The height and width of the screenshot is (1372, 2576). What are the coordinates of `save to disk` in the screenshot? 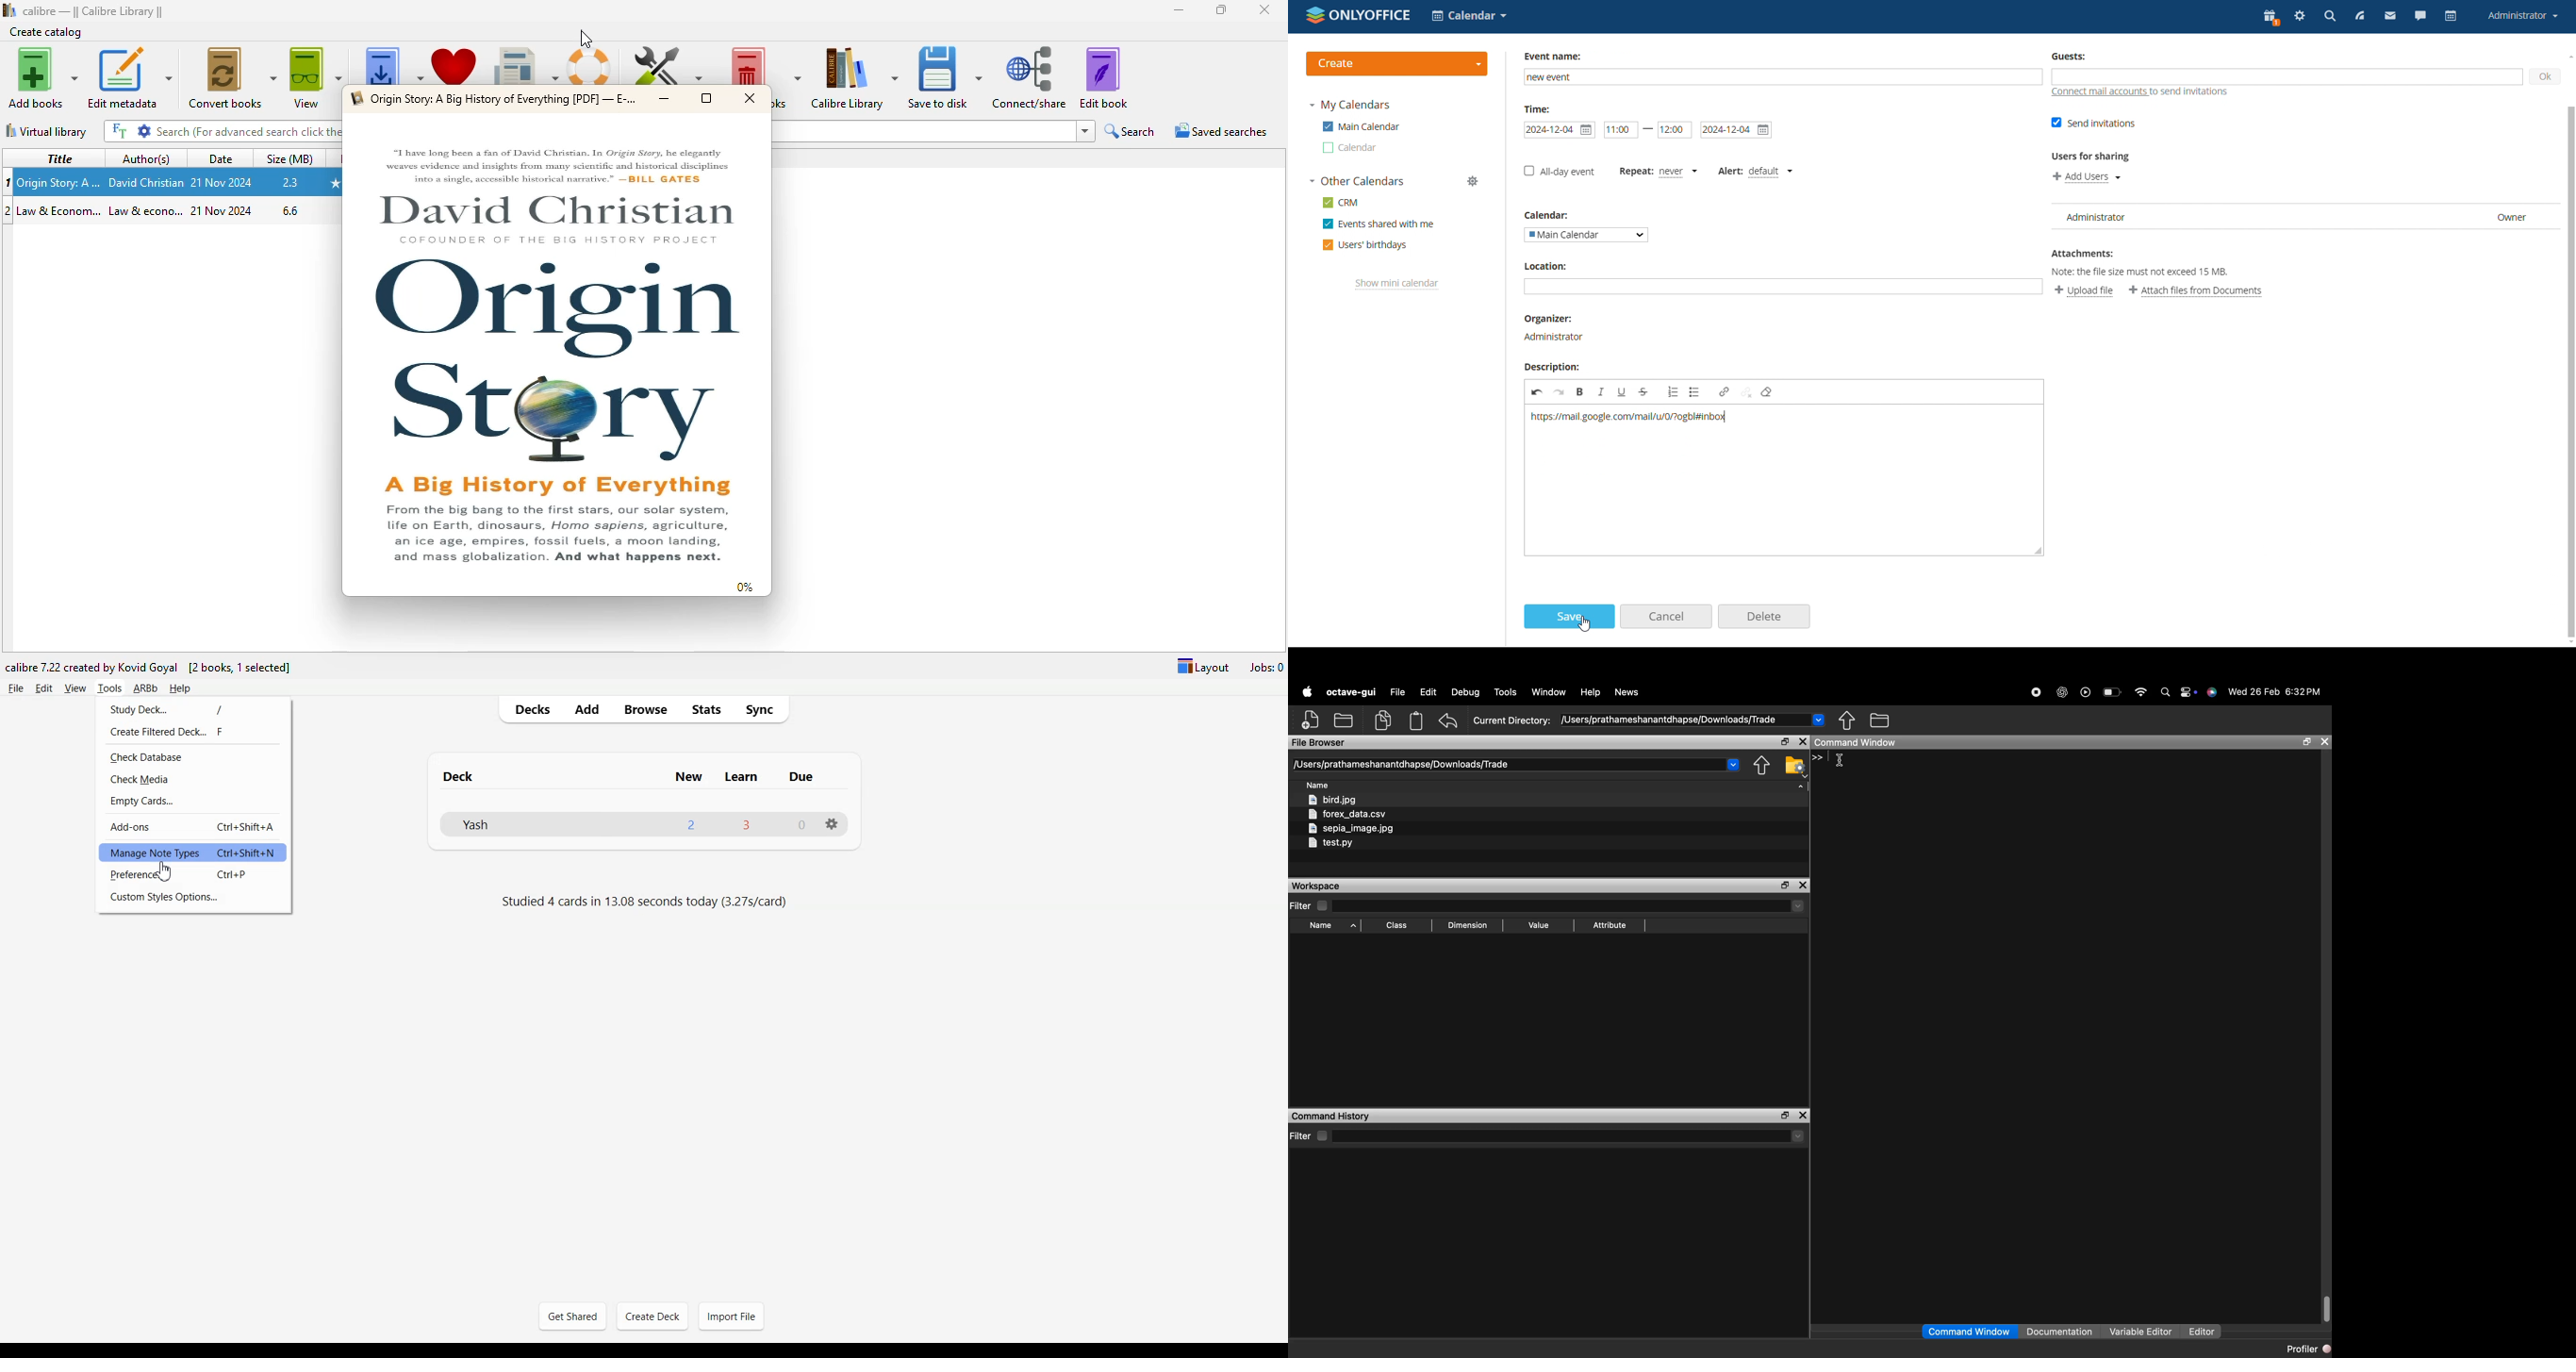 It's located at (946, 78).